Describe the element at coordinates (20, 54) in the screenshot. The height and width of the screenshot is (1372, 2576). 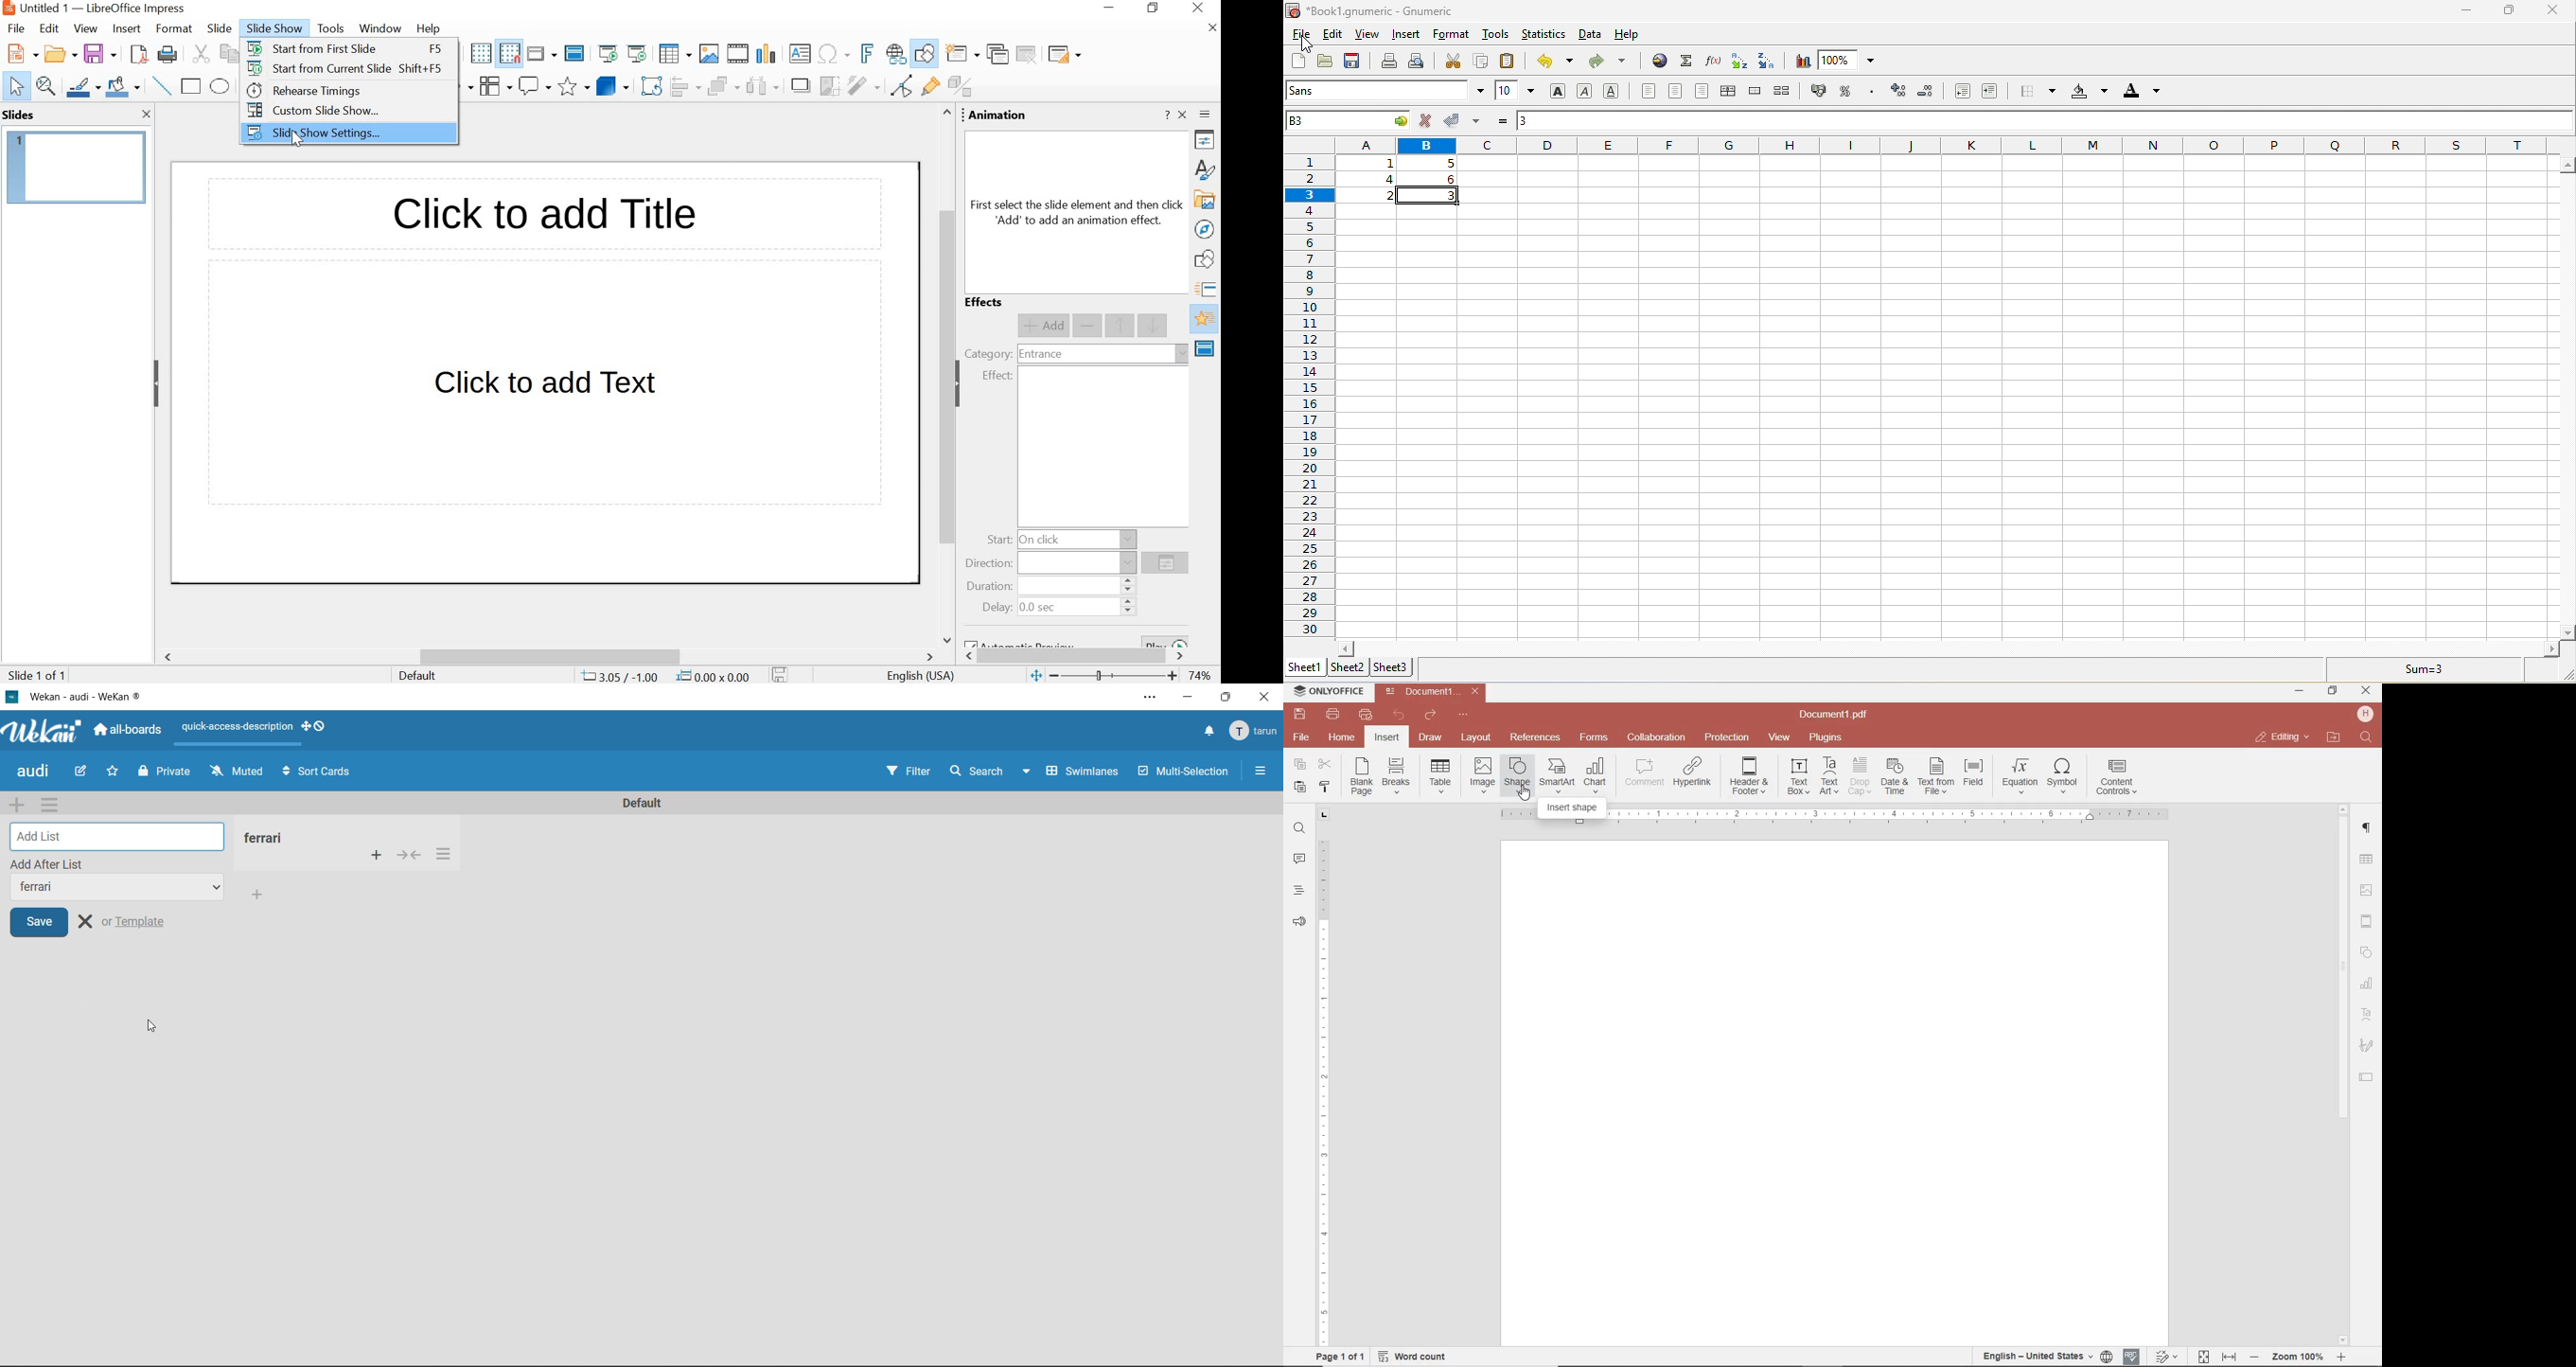
I see `new` at that location.